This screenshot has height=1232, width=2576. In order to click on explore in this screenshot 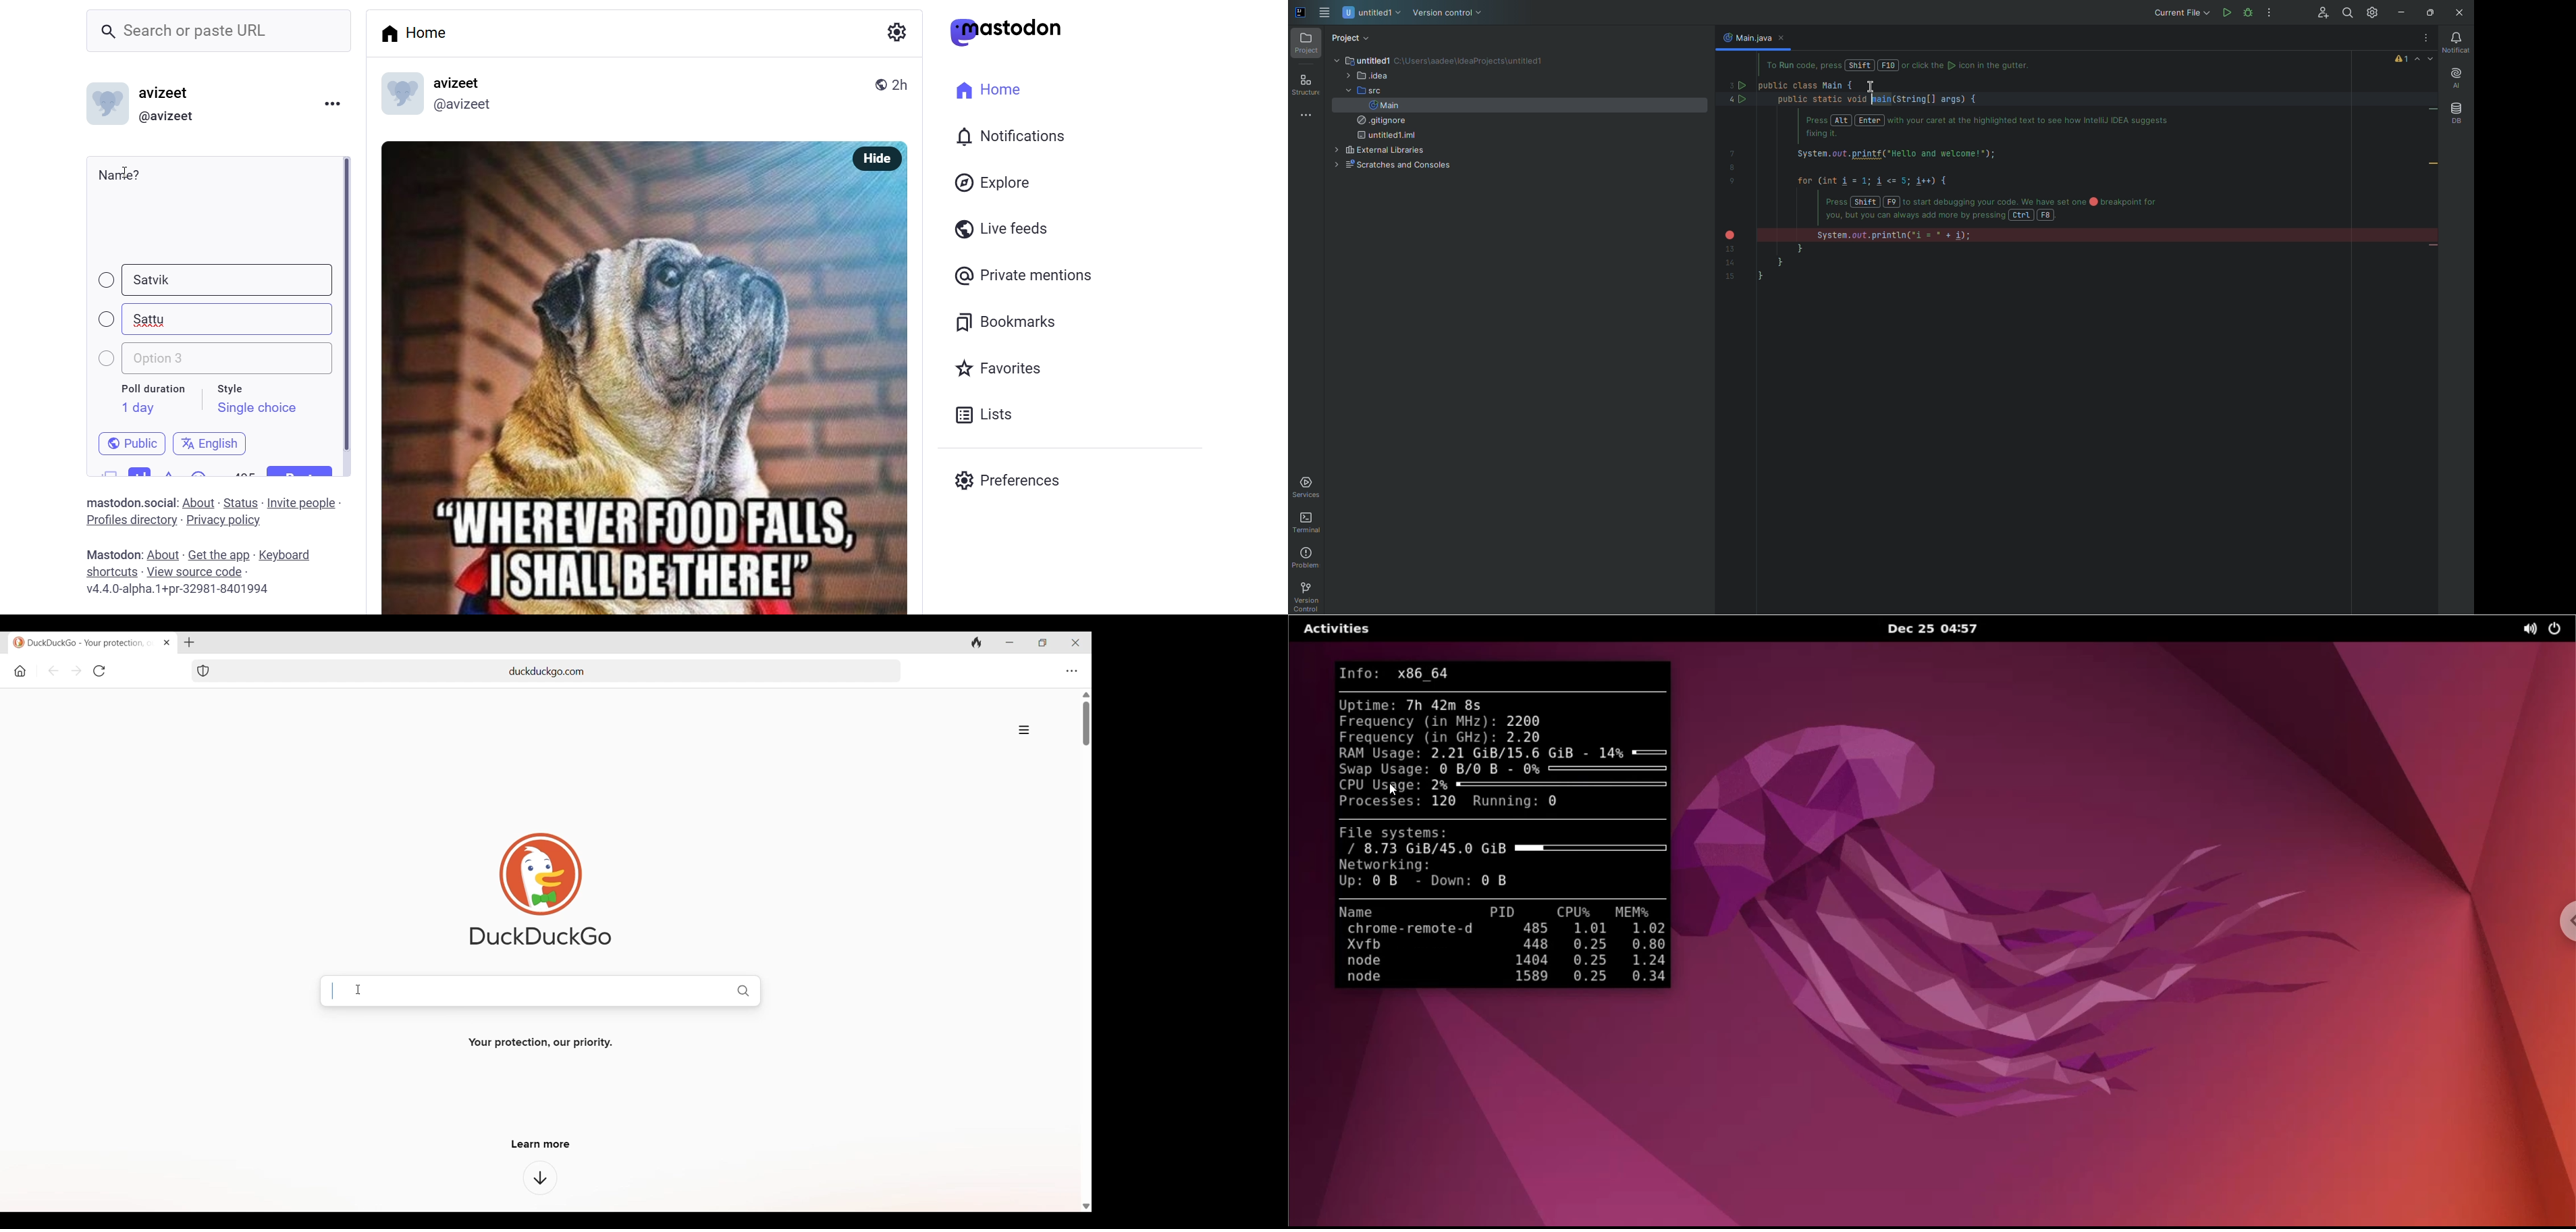, I will do `click(995, 182)`.